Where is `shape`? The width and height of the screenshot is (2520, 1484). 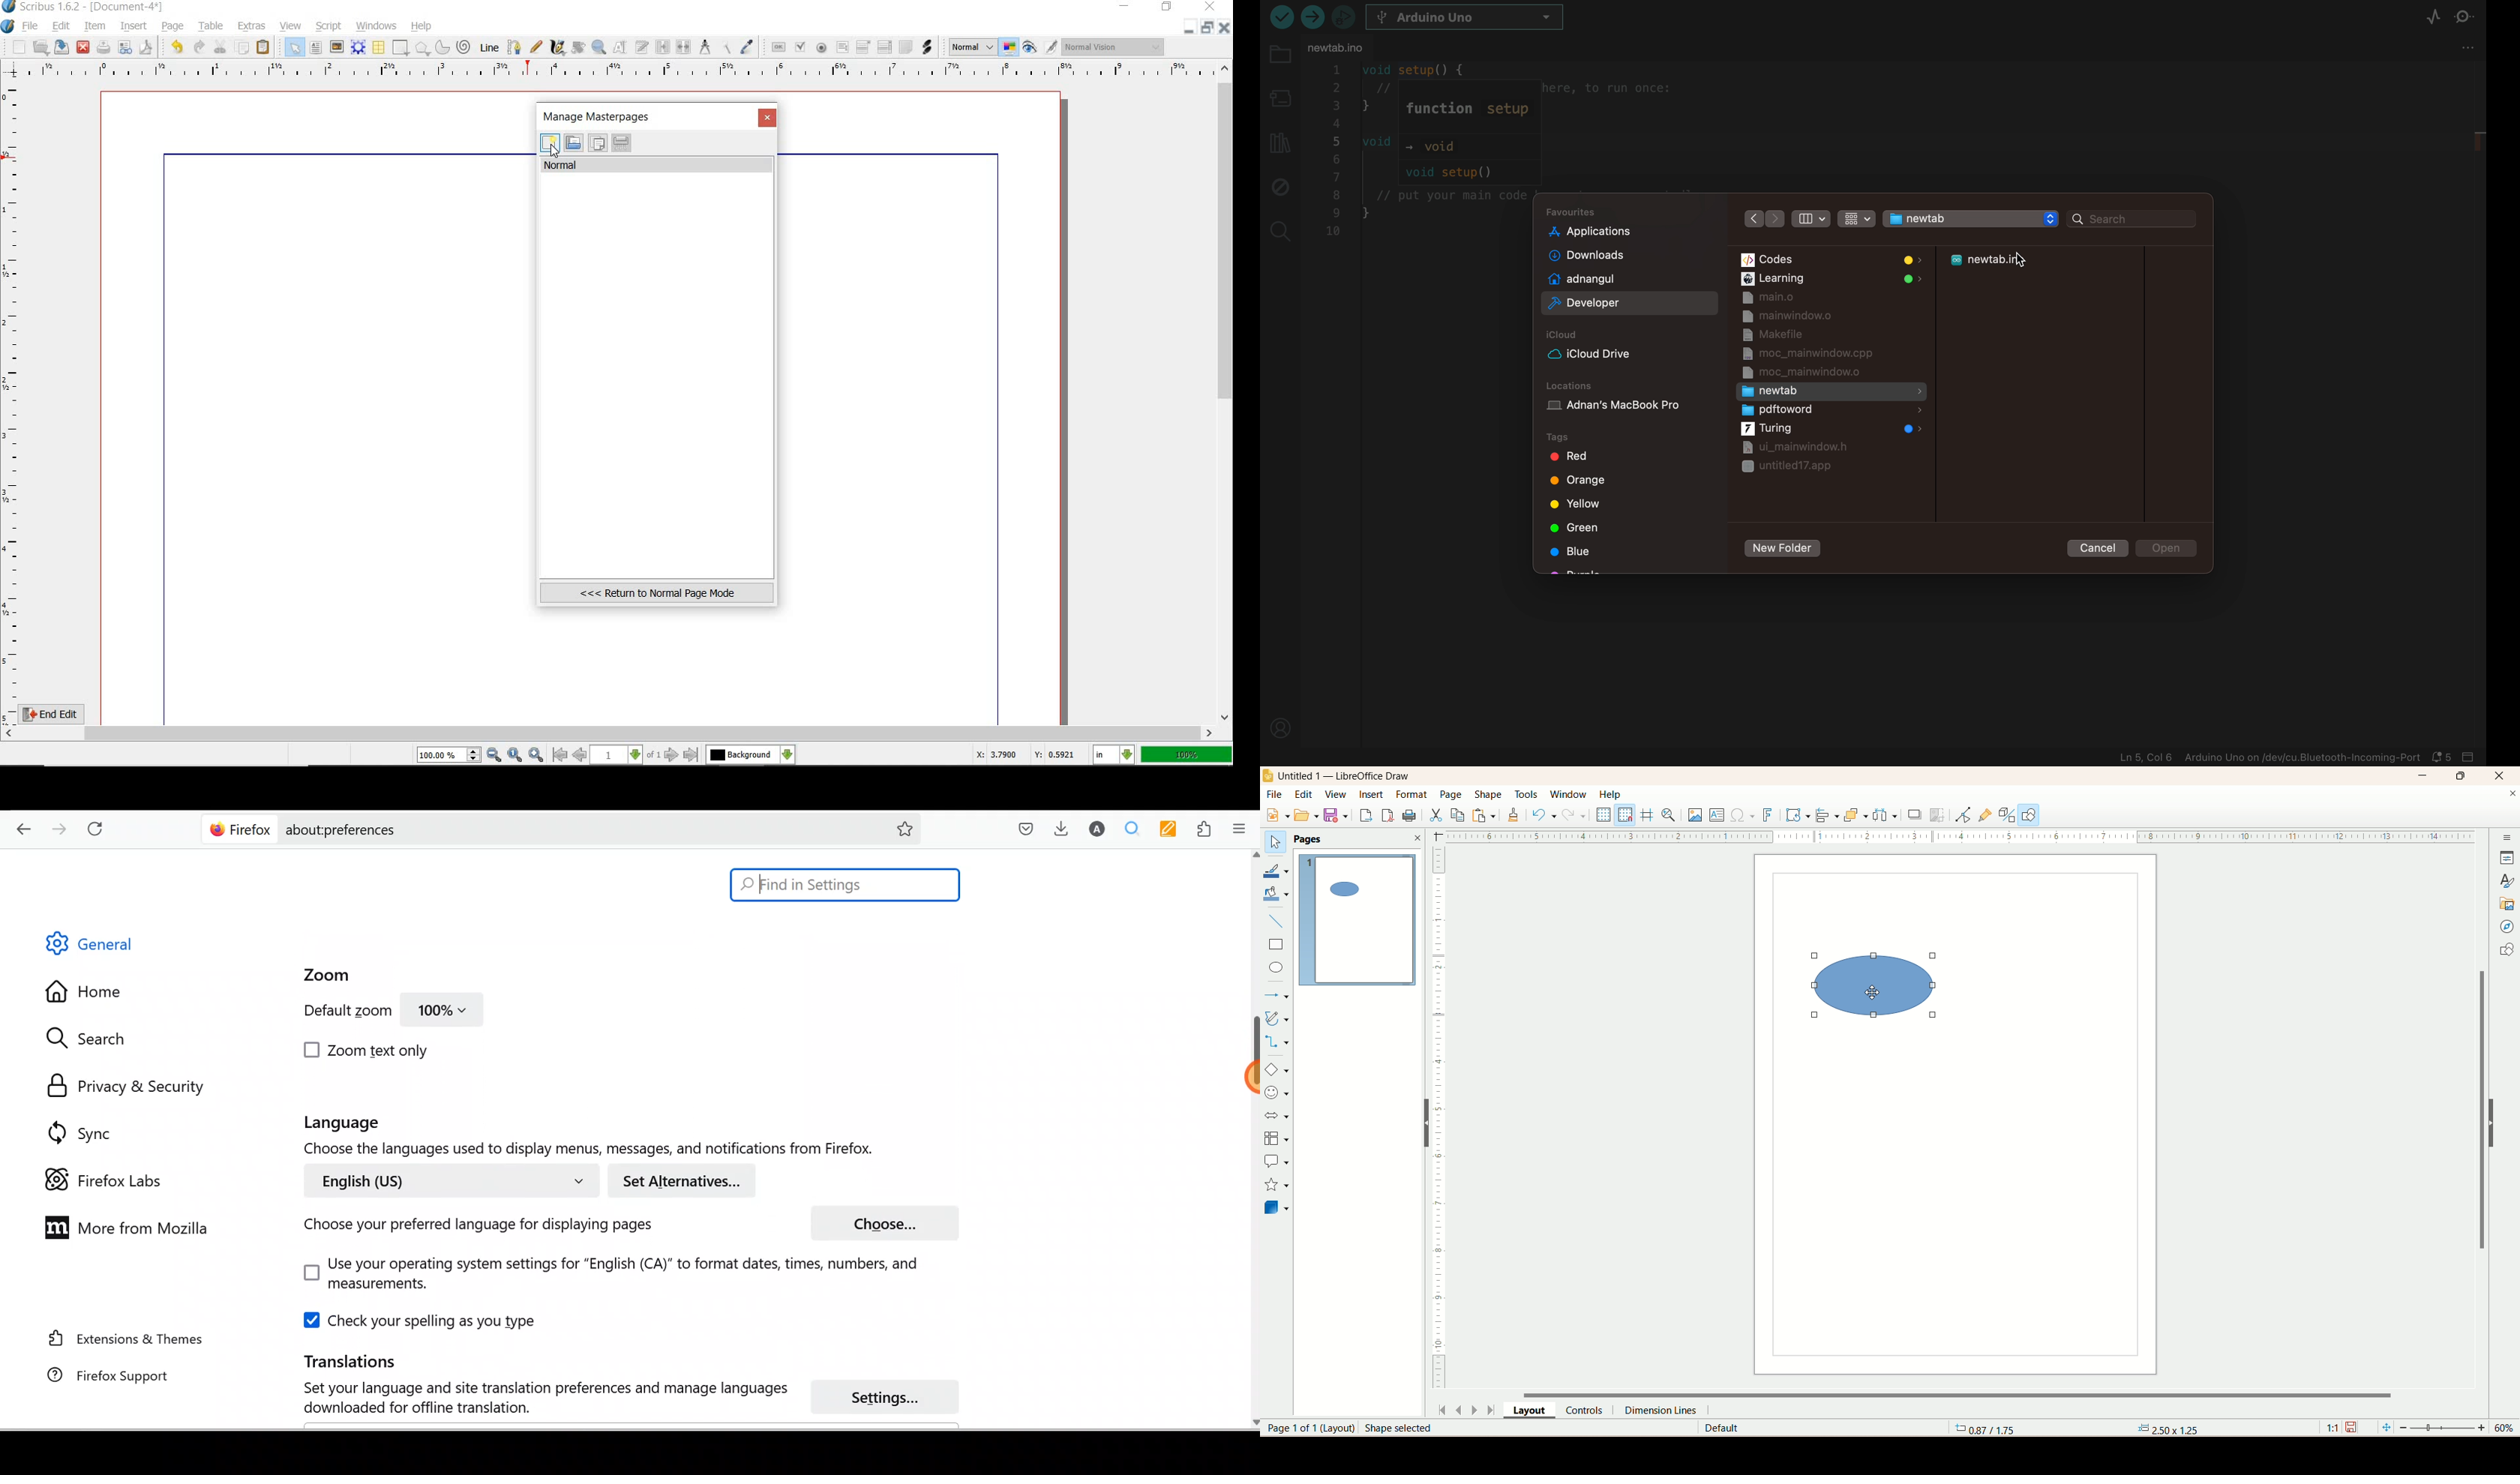
shape is located at coordinates (1490, 794).